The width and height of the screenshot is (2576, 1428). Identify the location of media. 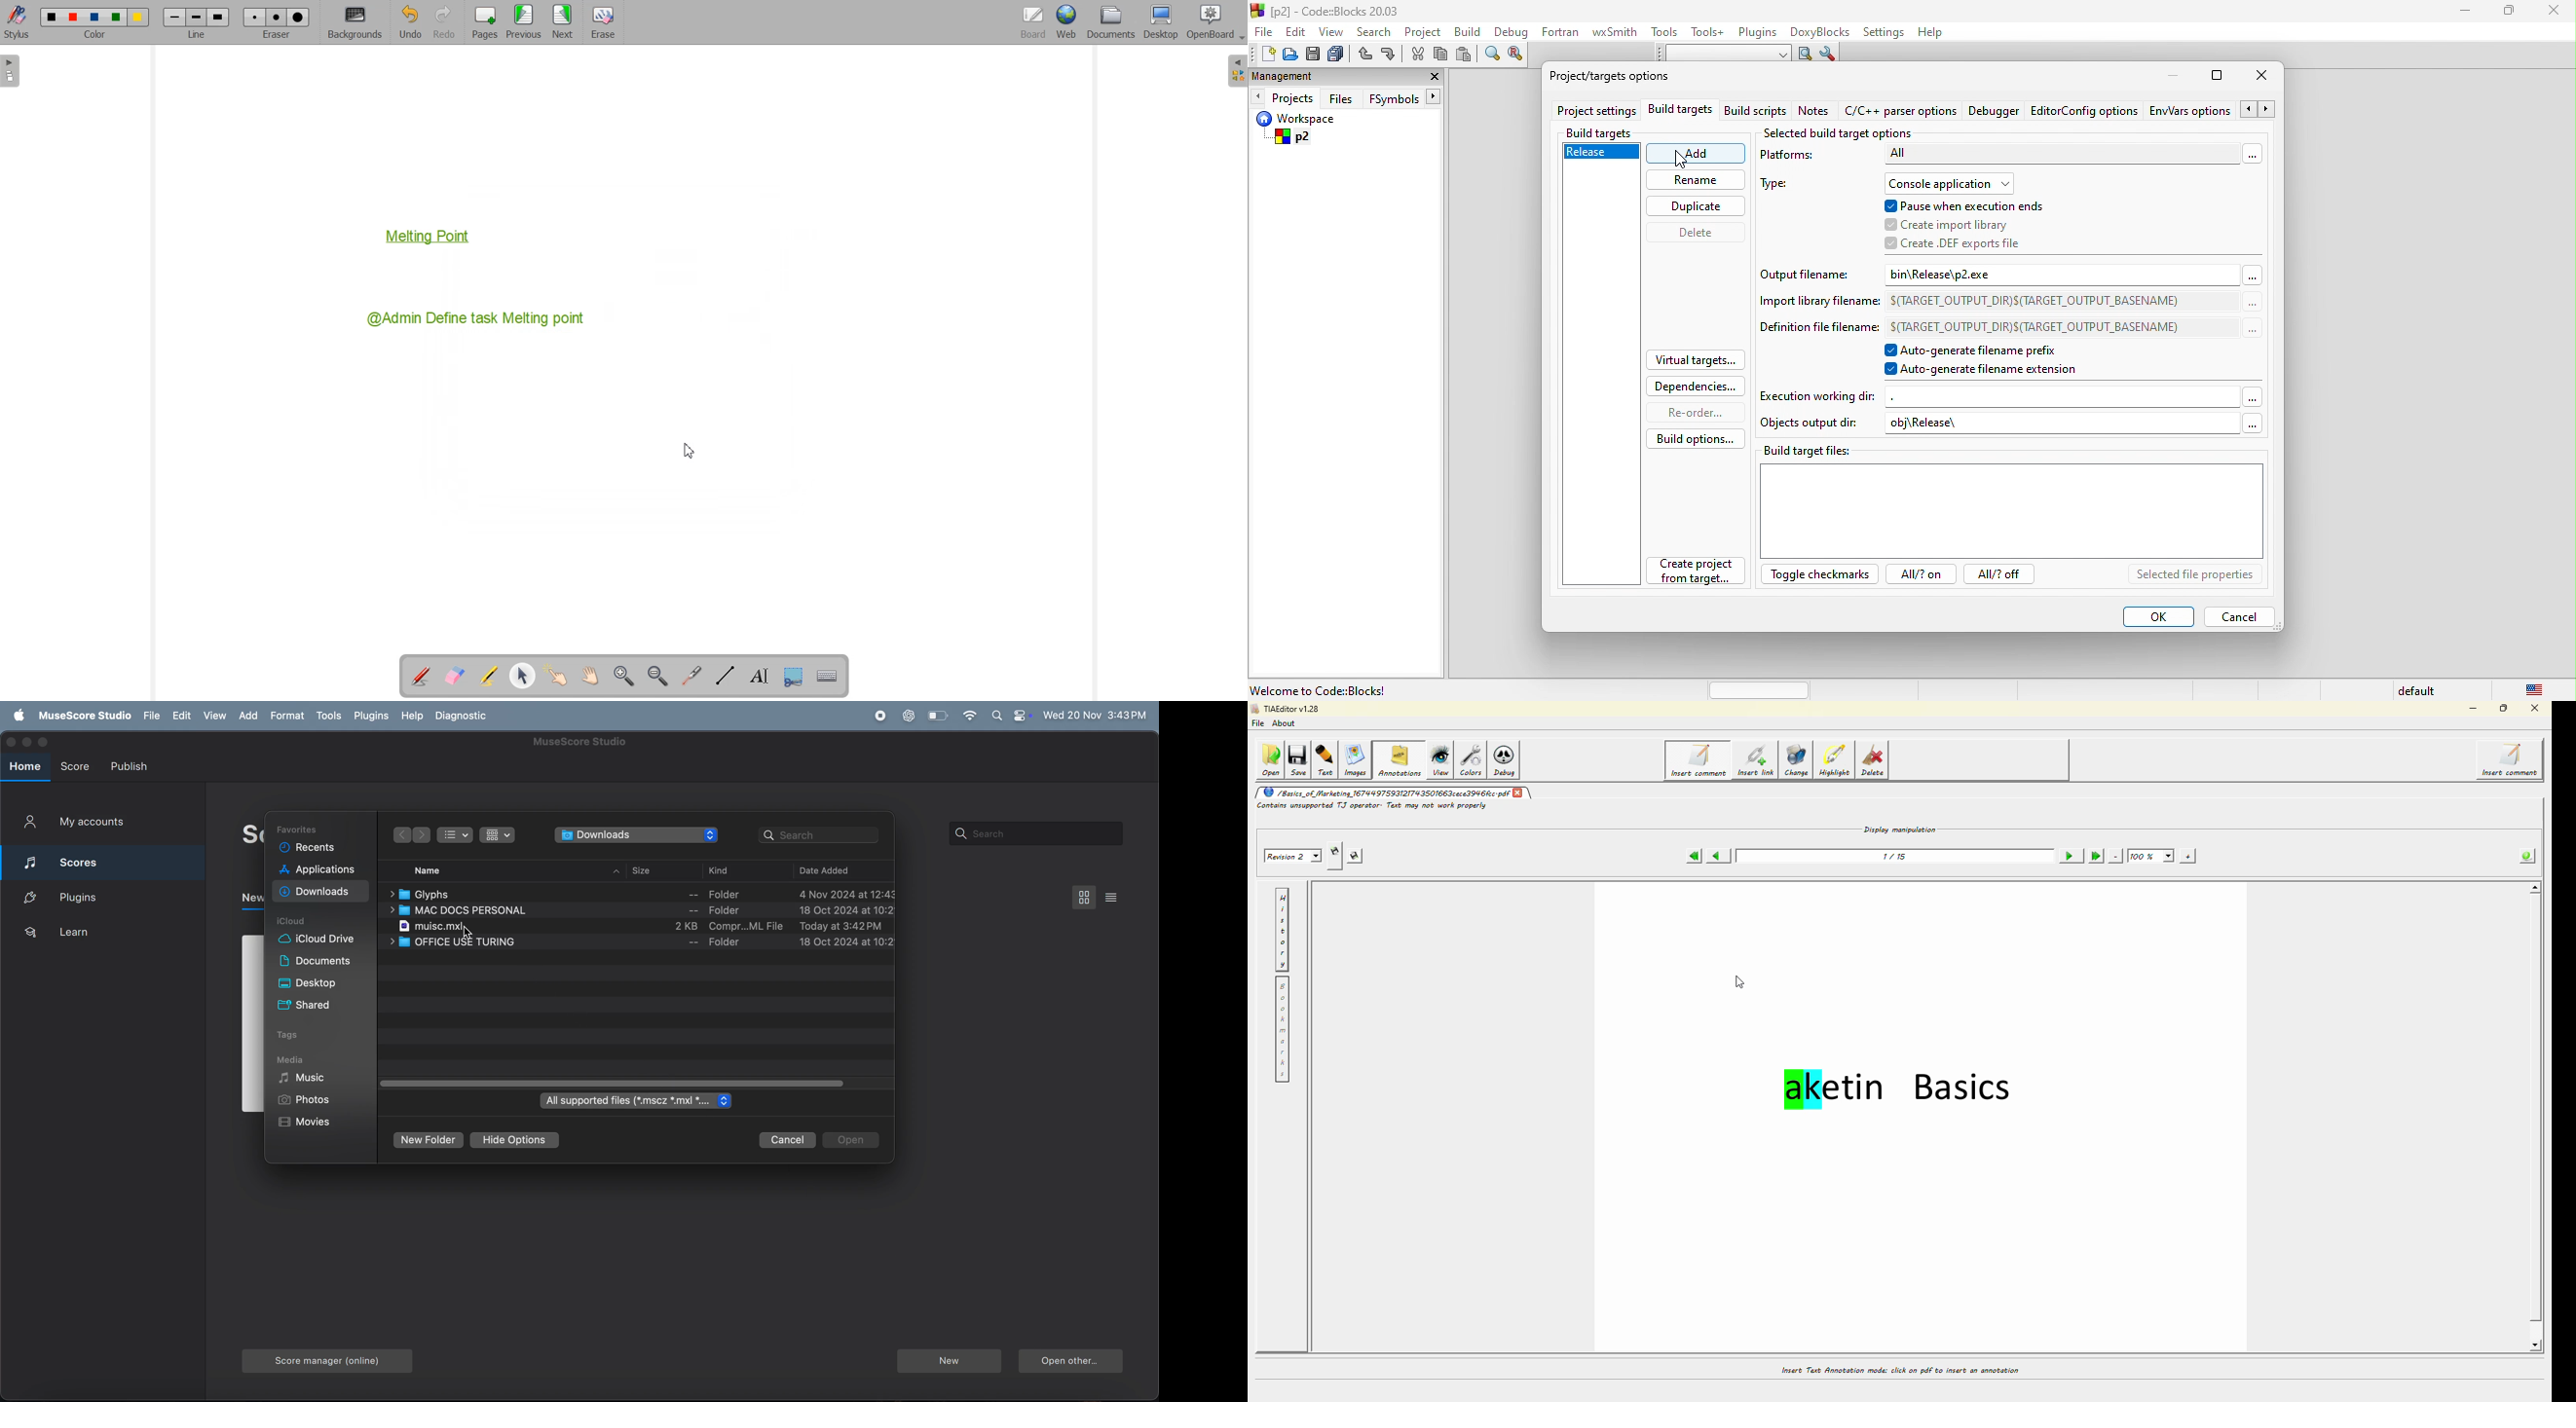
(293, 1062).